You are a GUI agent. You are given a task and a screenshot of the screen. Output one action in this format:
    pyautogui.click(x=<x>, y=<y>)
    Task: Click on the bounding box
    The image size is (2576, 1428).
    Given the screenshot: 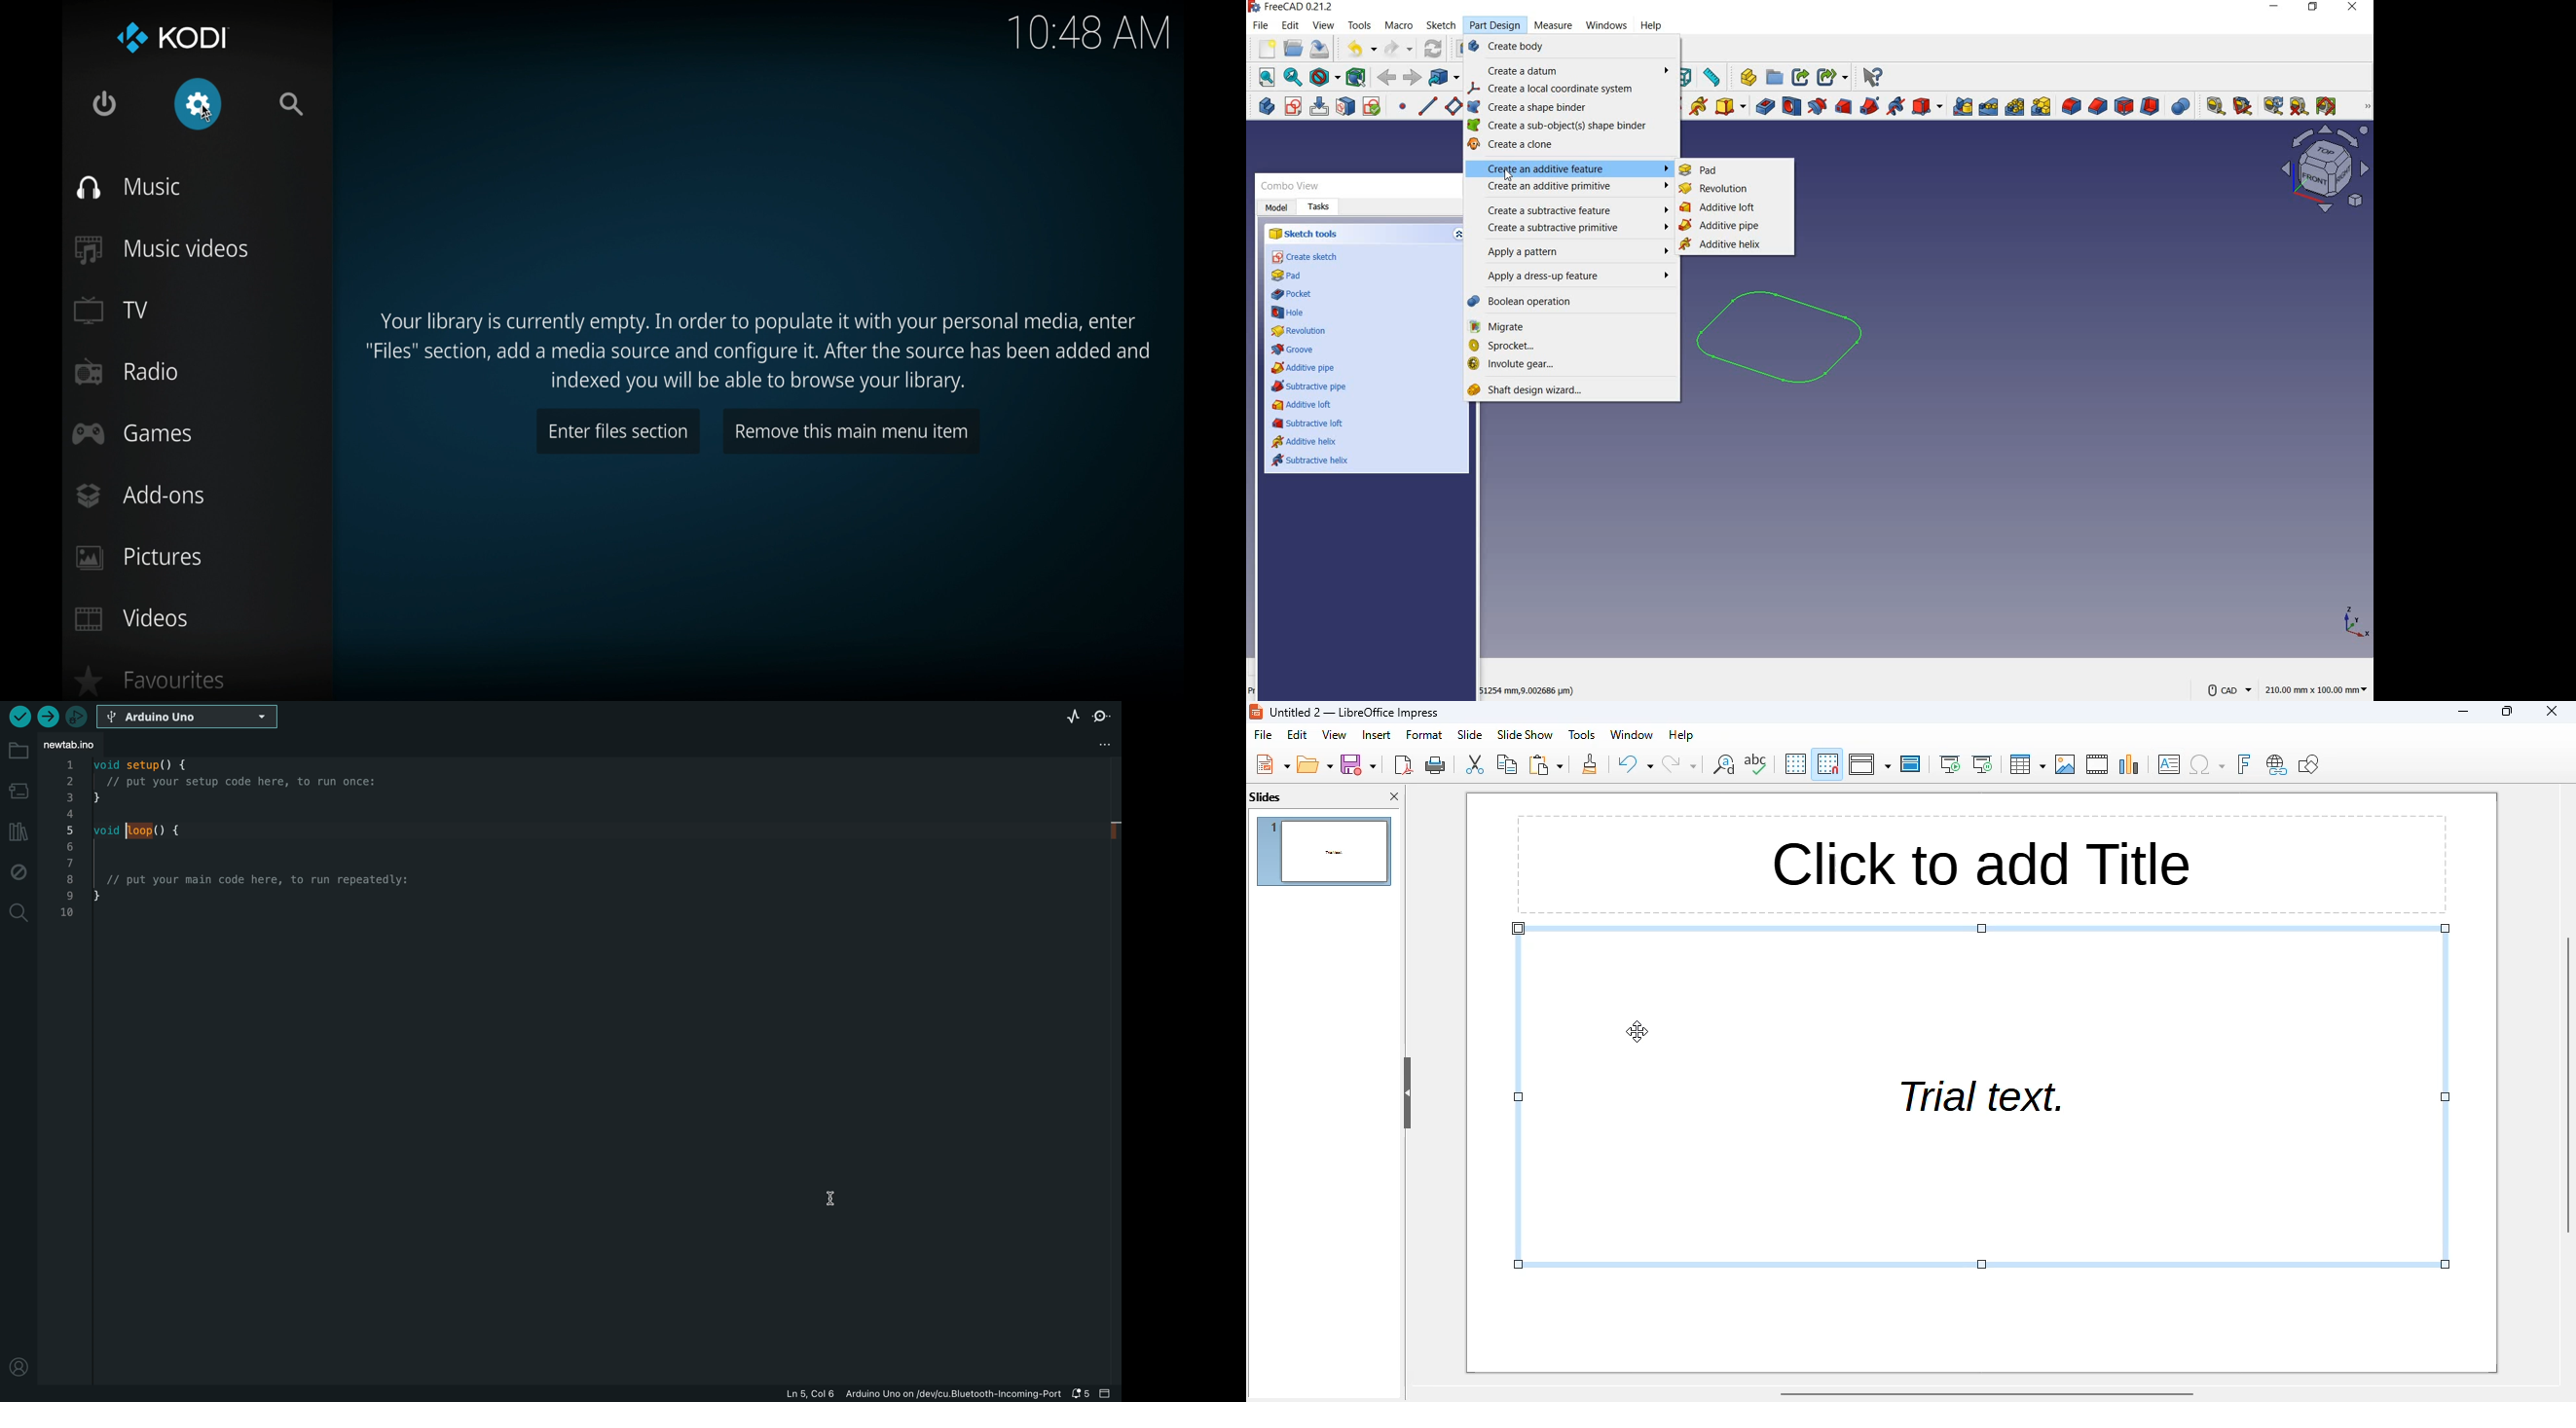 What is the action you would take?
    pyautogui.click(x=1356, y=76)
    